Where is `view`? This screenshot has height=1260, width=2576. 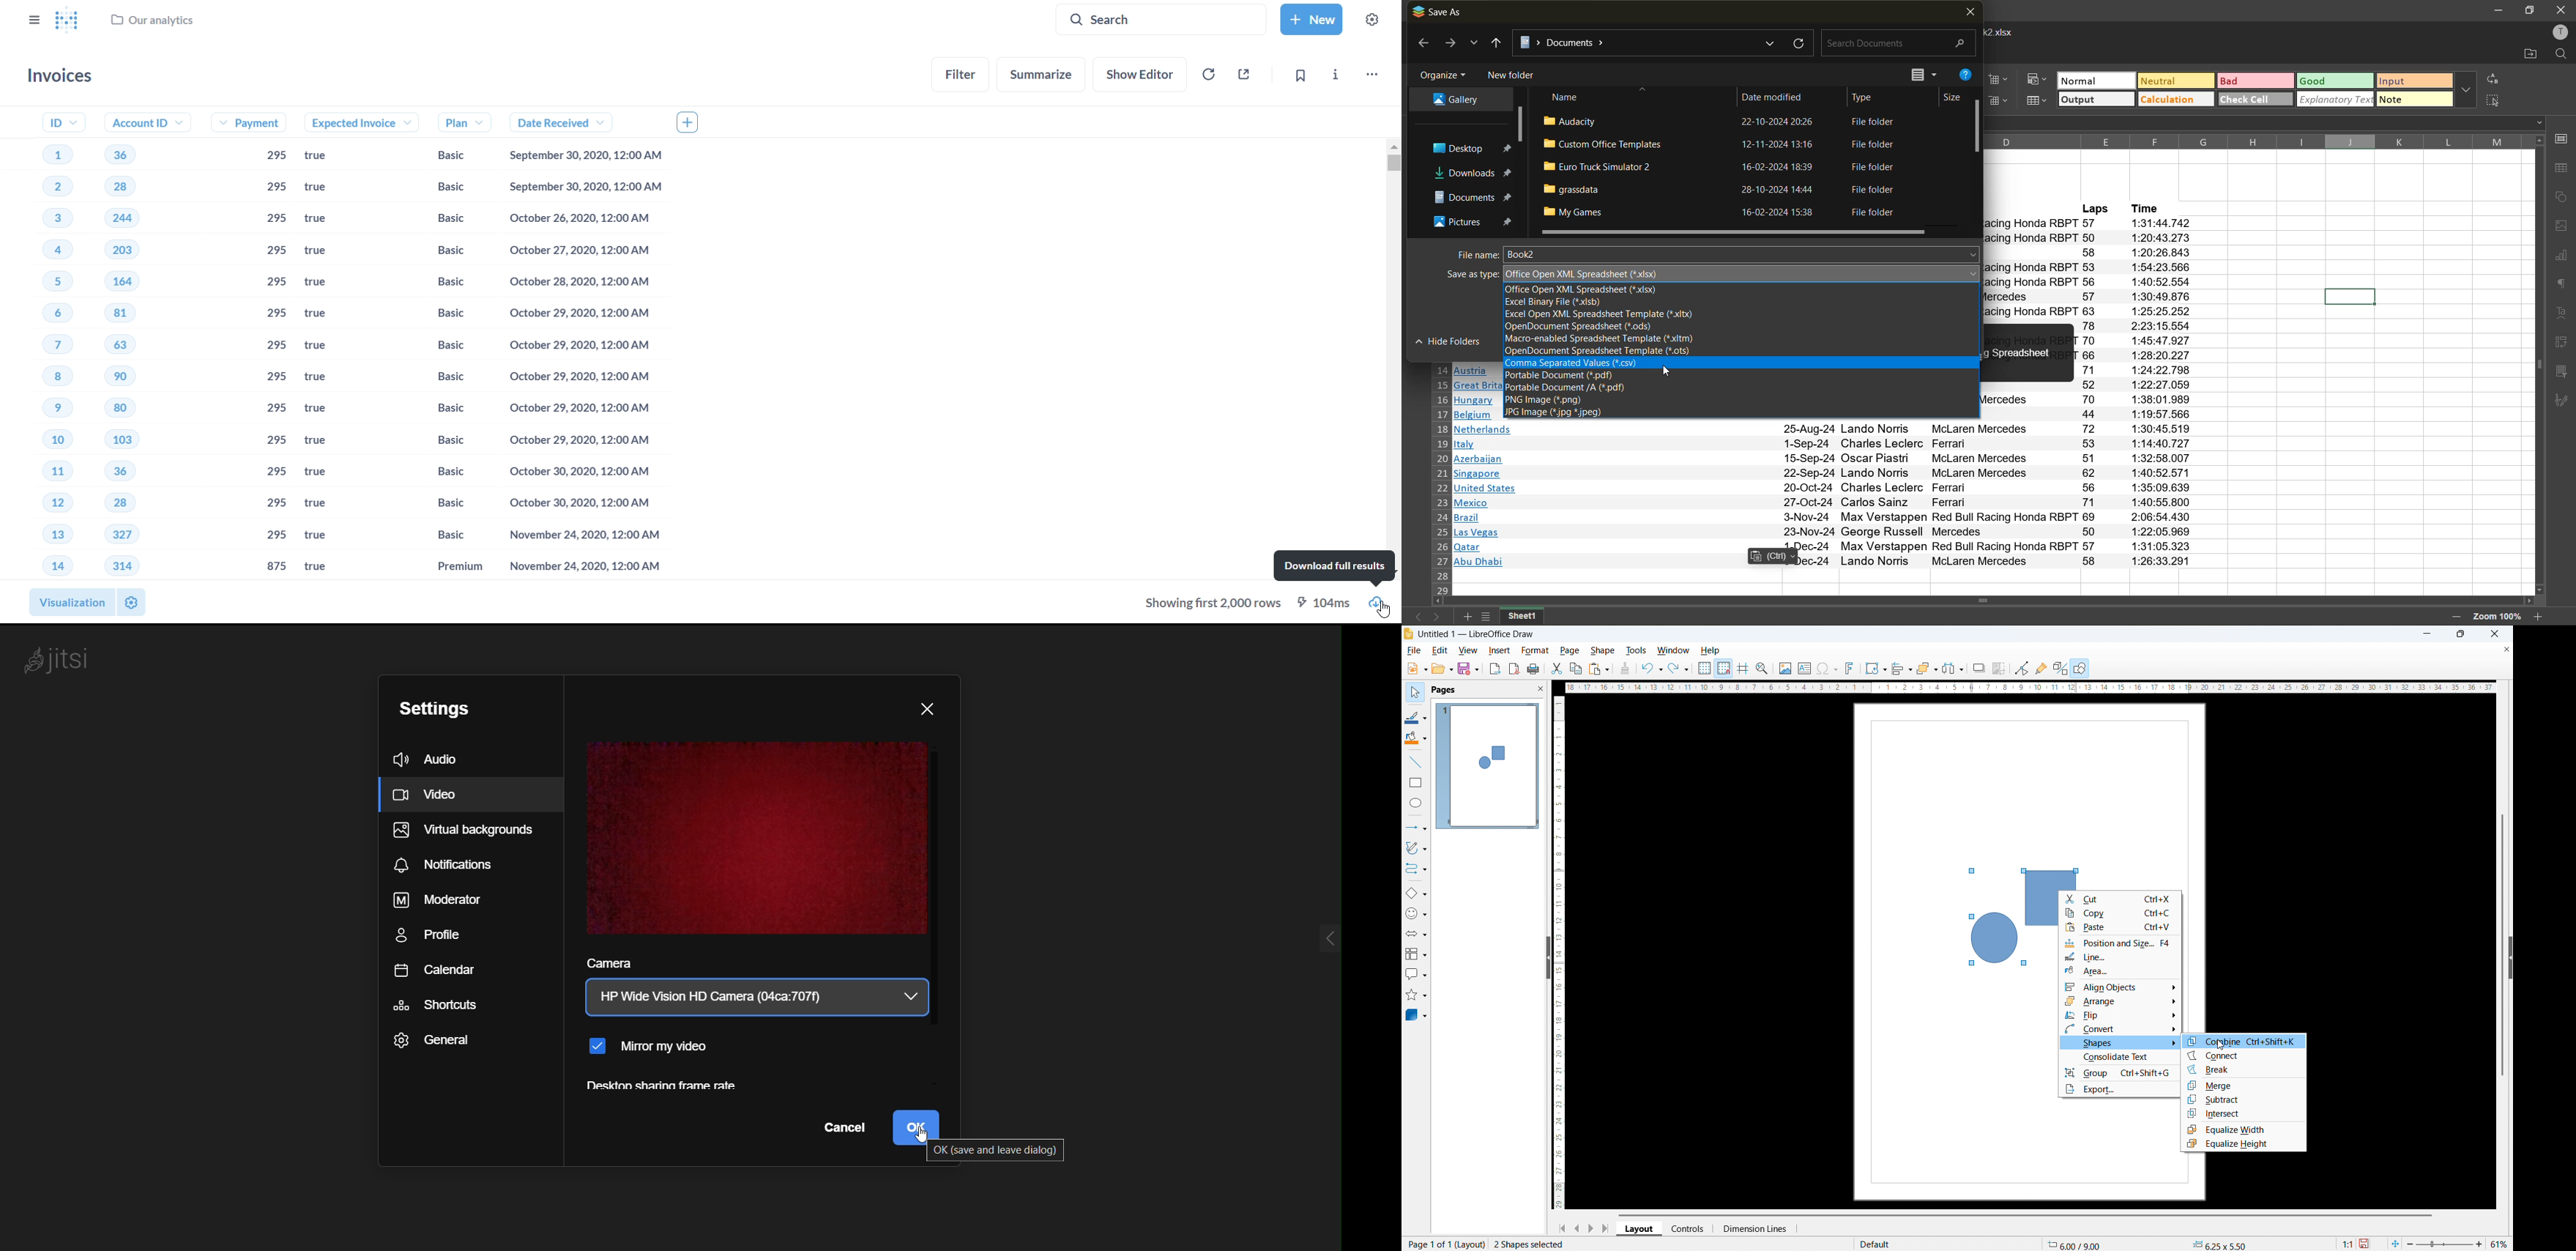 view is located at coordinates (1922, 74).